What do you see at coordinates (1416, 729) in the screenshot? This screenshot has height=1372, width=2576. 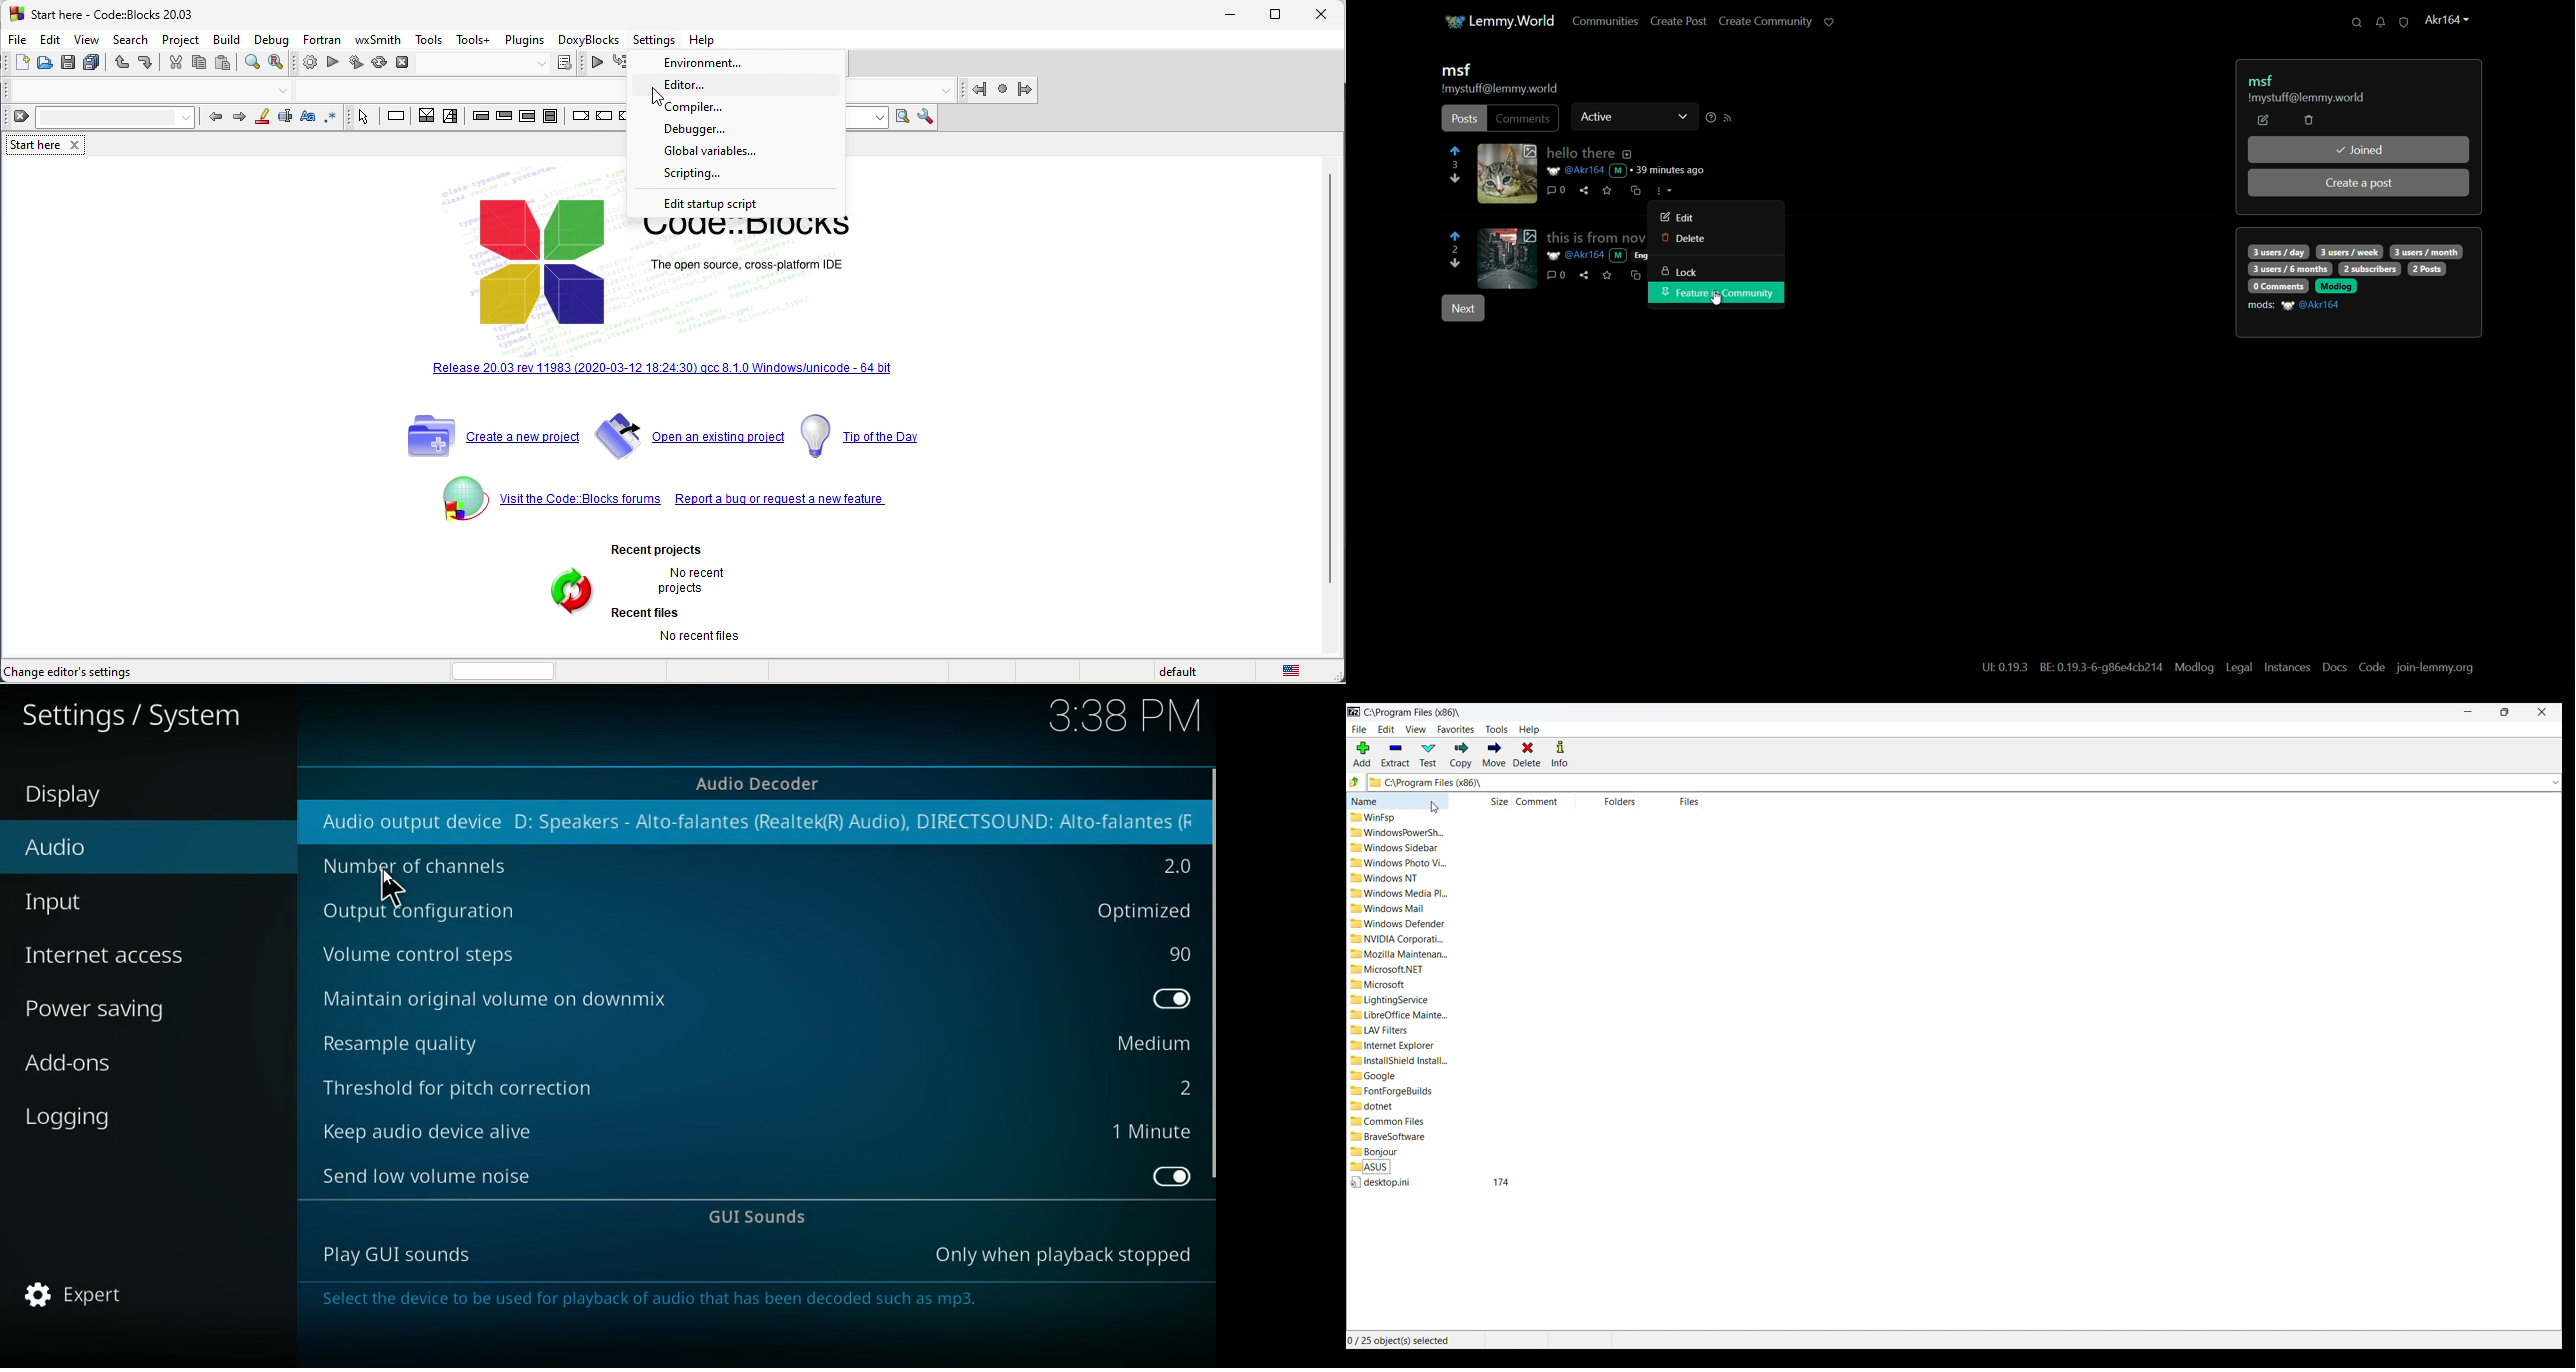 I see `View menu` at bounding box center [1416, 729].